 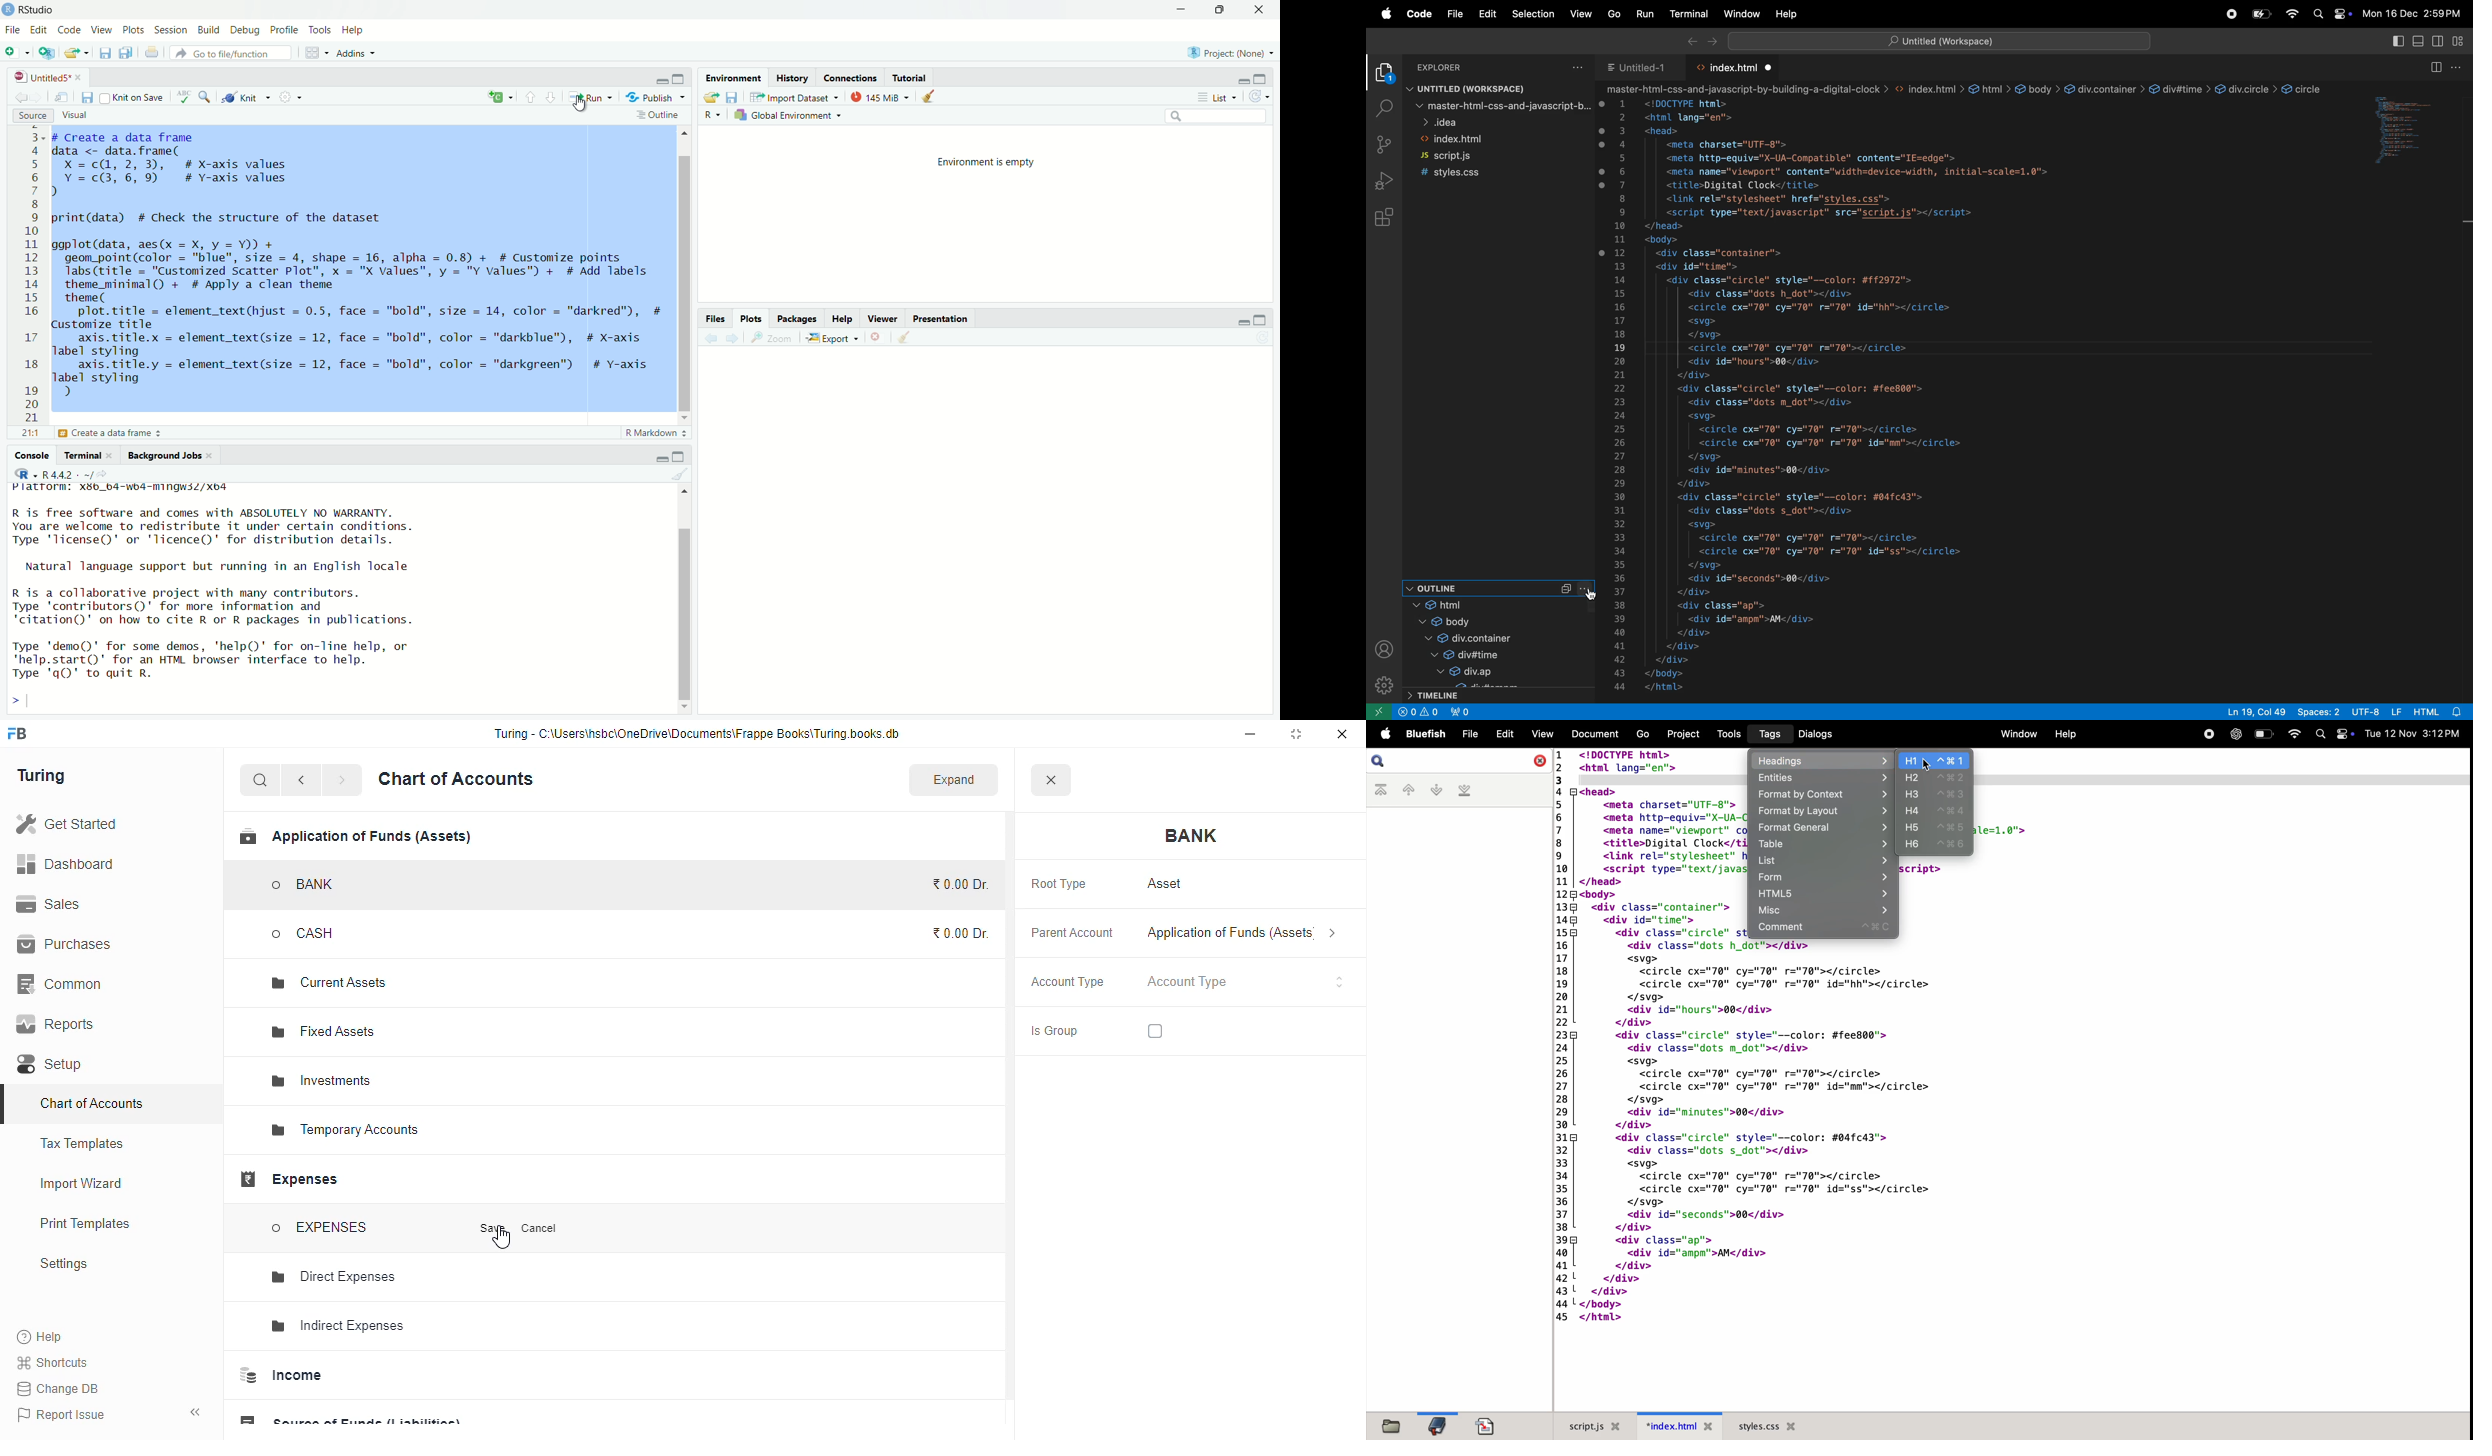 I want to click on Plots, so click(x=135, y=31).